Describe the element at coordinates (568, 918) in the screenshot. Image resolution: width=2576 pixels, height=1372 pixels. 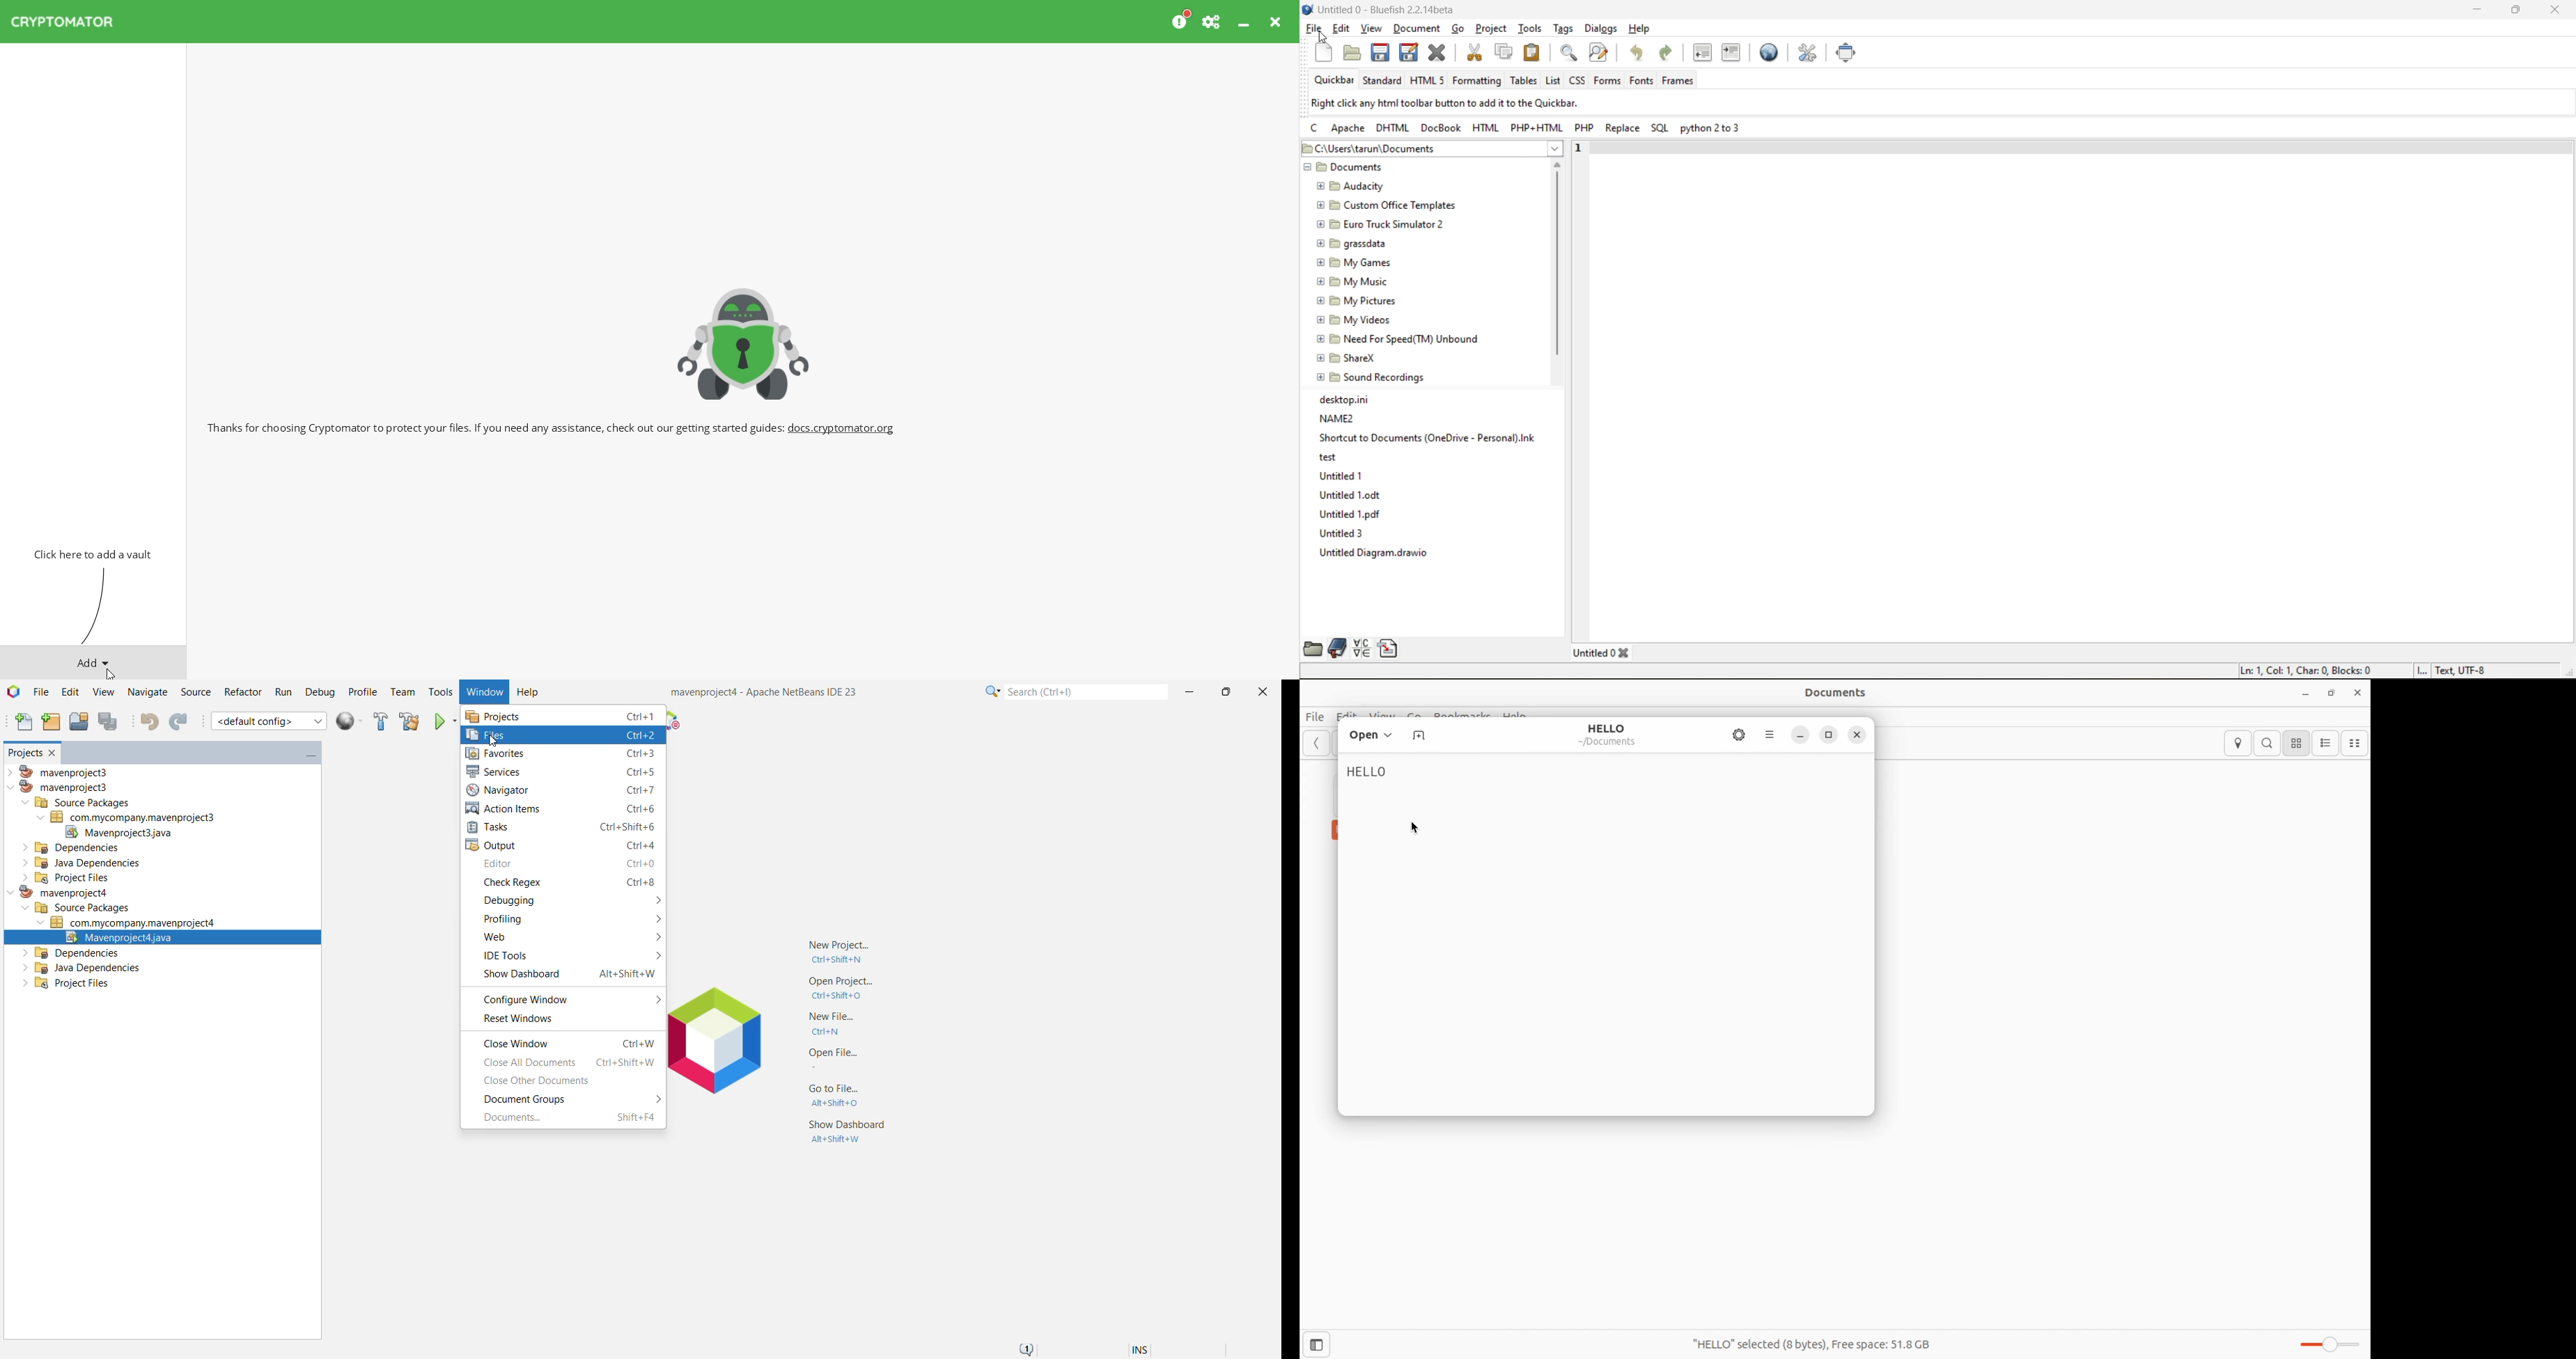
I see `Profiling` at that location.